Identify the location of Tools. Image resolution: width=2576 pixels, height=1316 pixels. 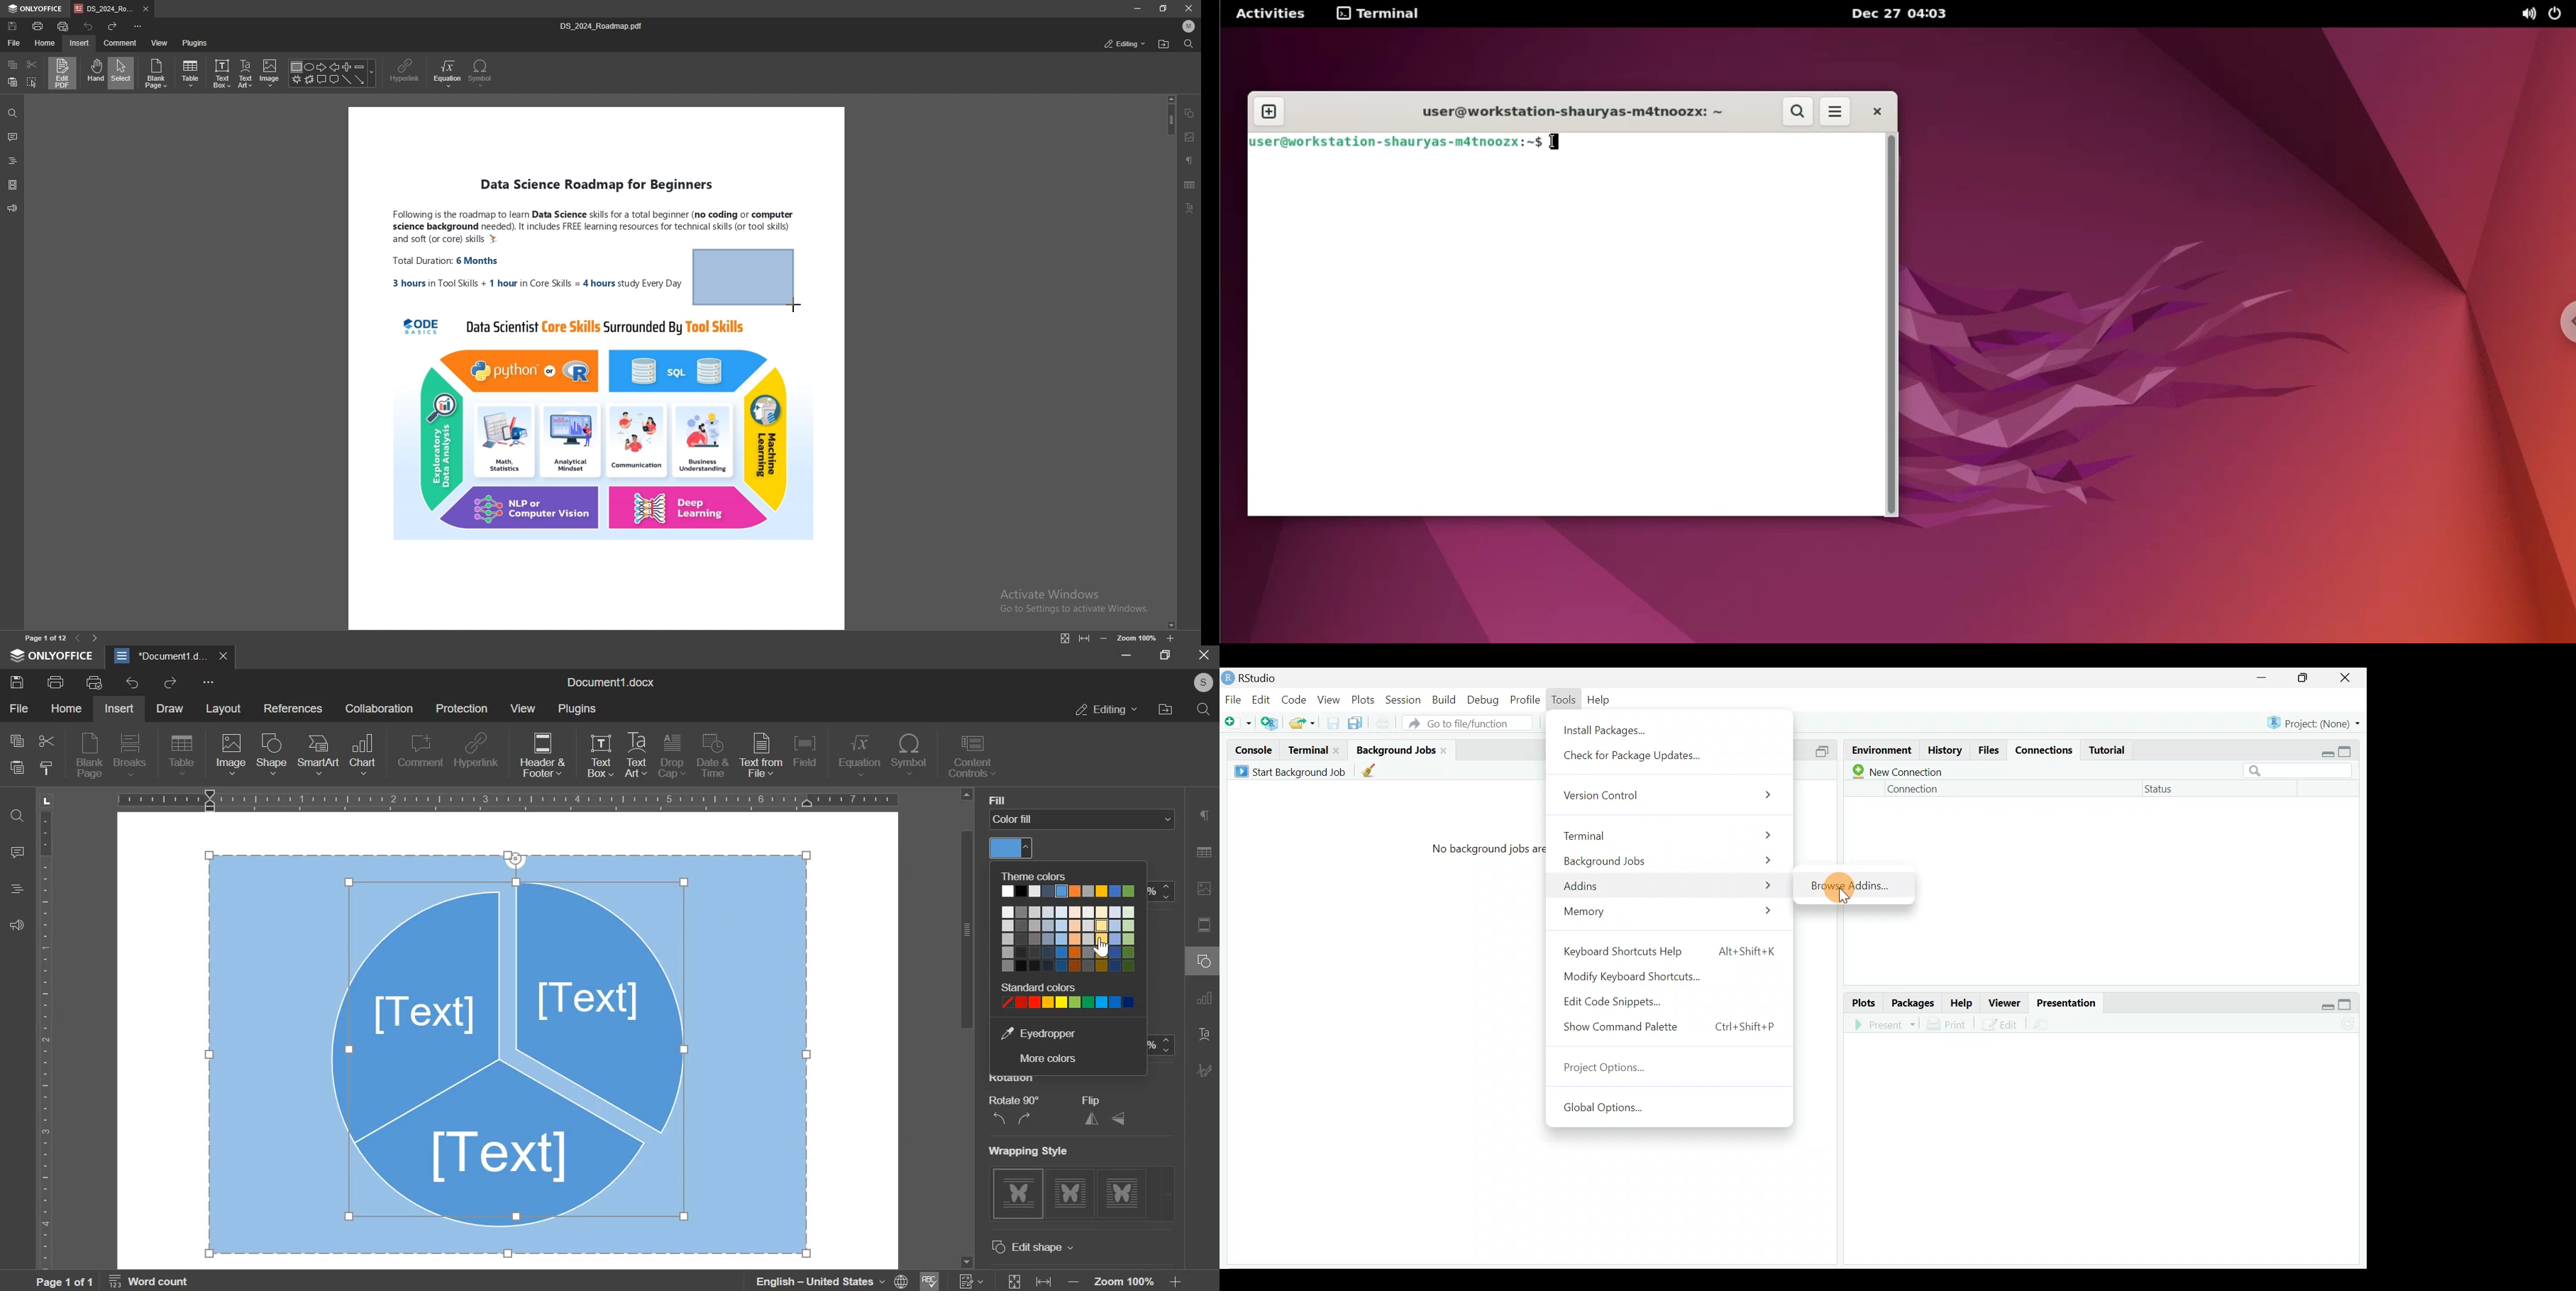
(1564, 699).